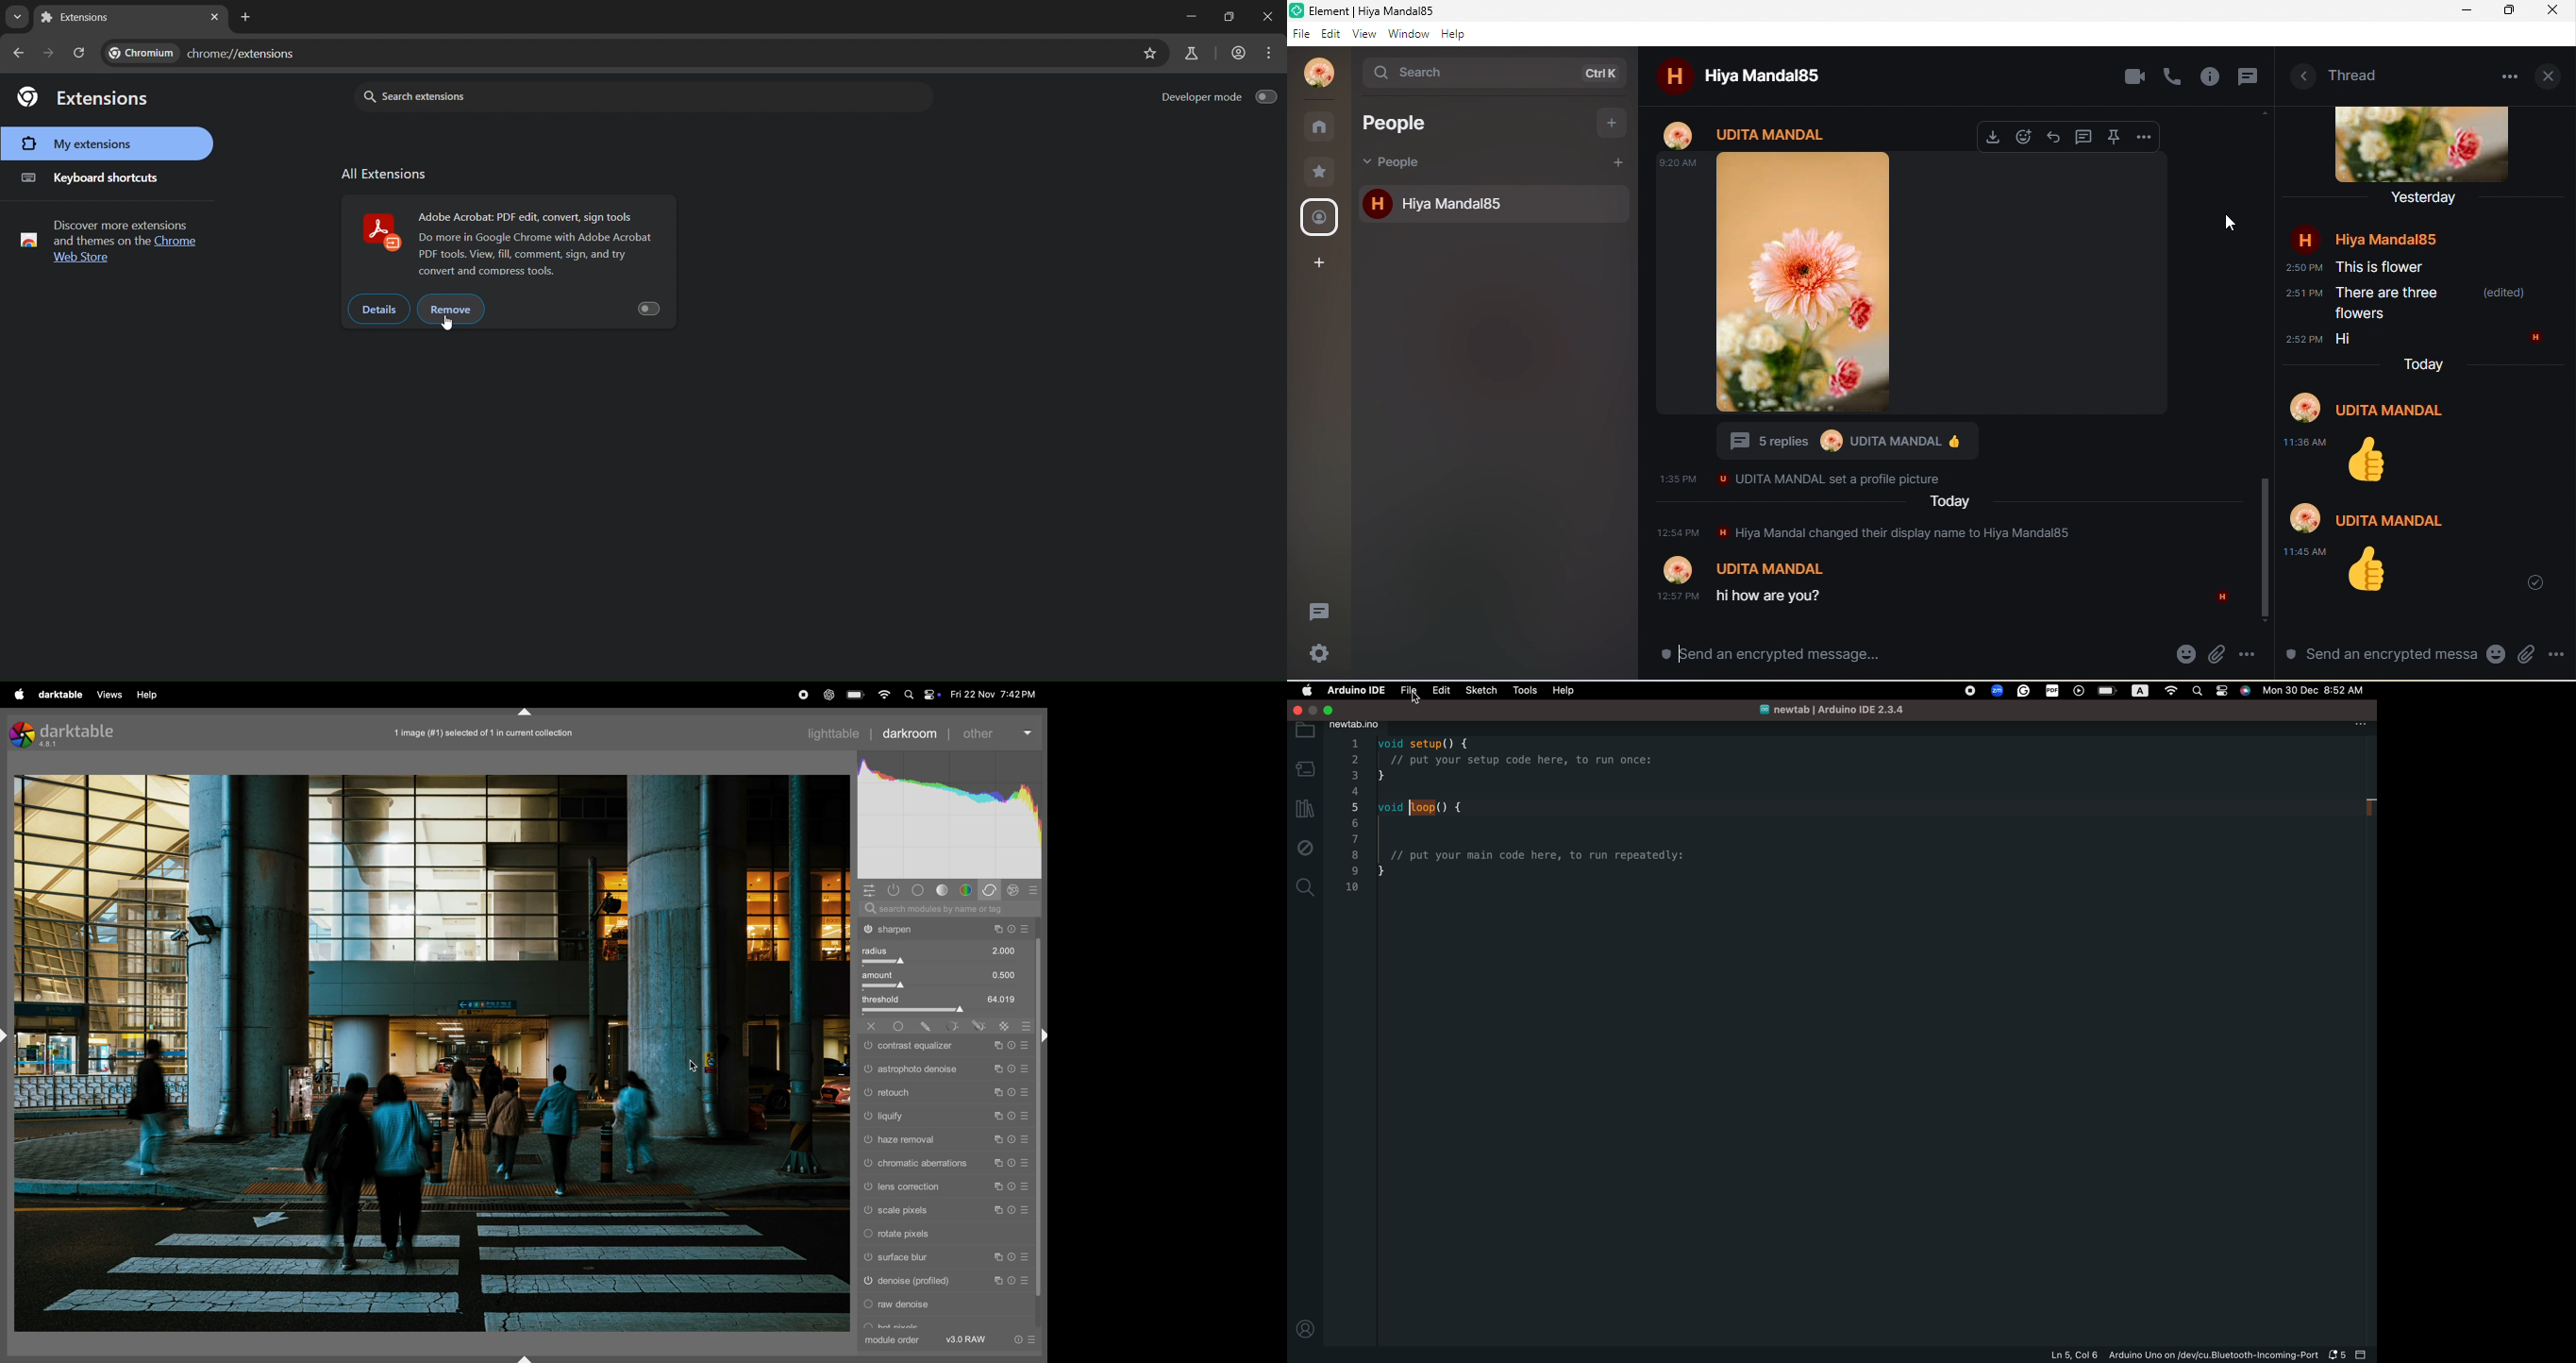 The image size is (2576, 1372). I want to click on rastter mask, so click(1001, 1024).